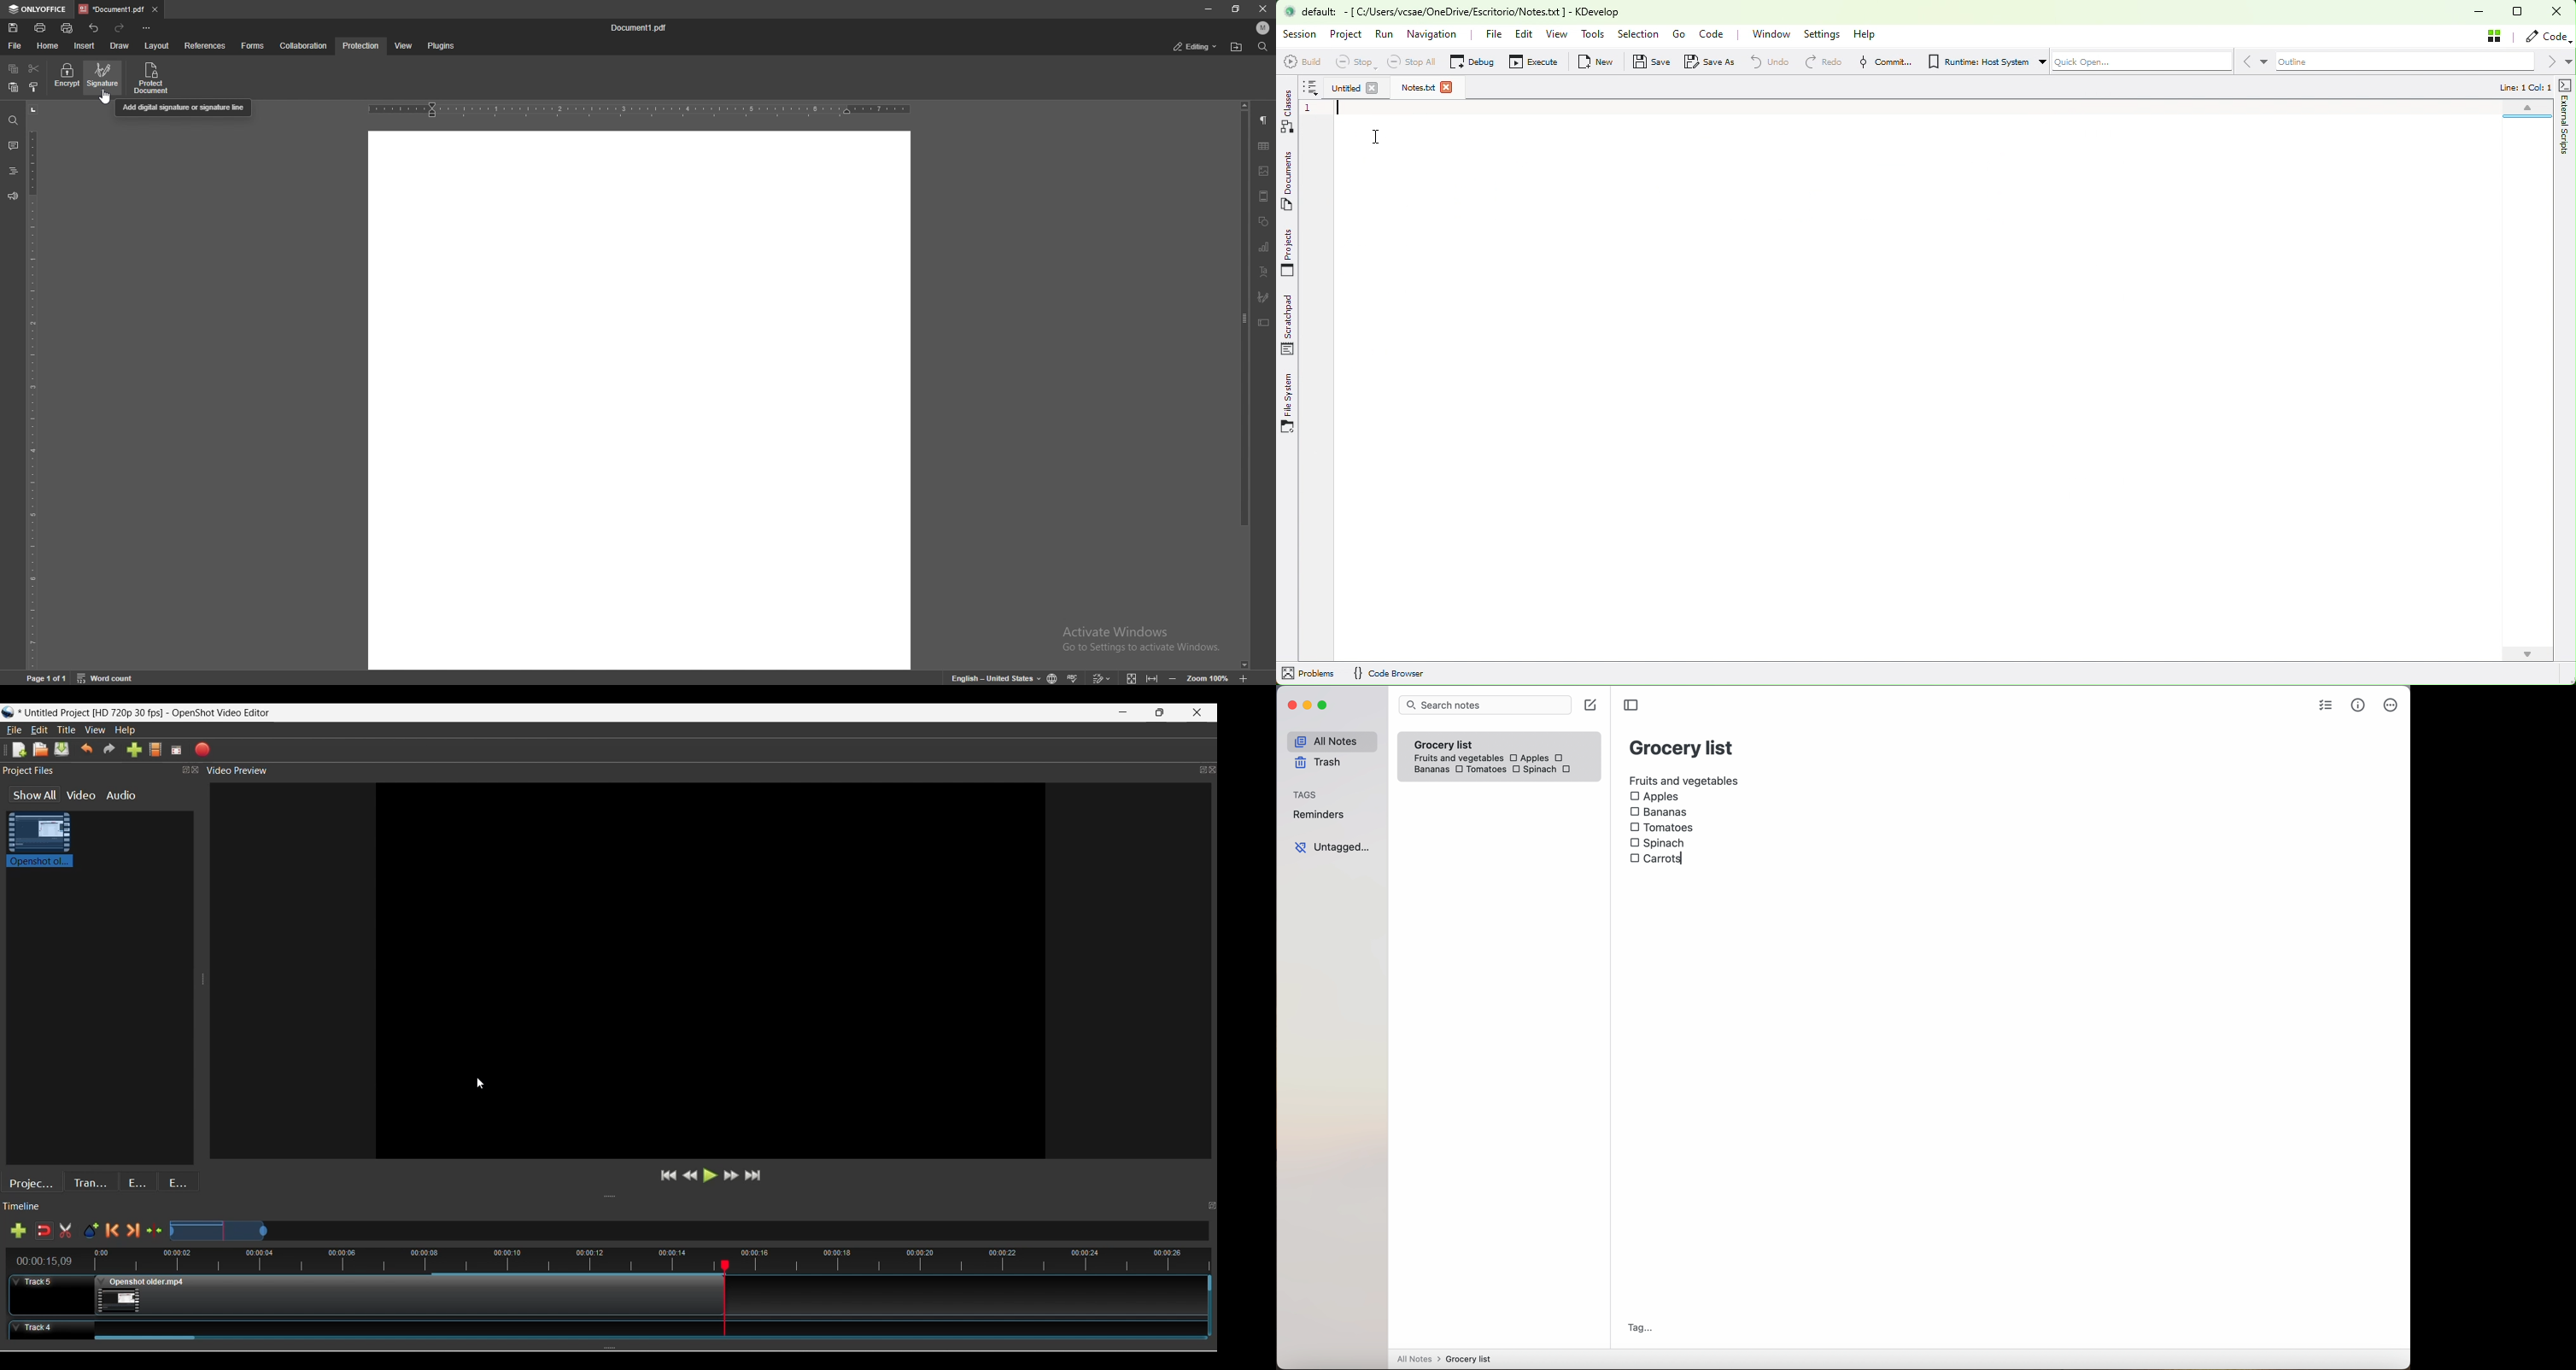  I want to click on all notes, so click(1331, 742).